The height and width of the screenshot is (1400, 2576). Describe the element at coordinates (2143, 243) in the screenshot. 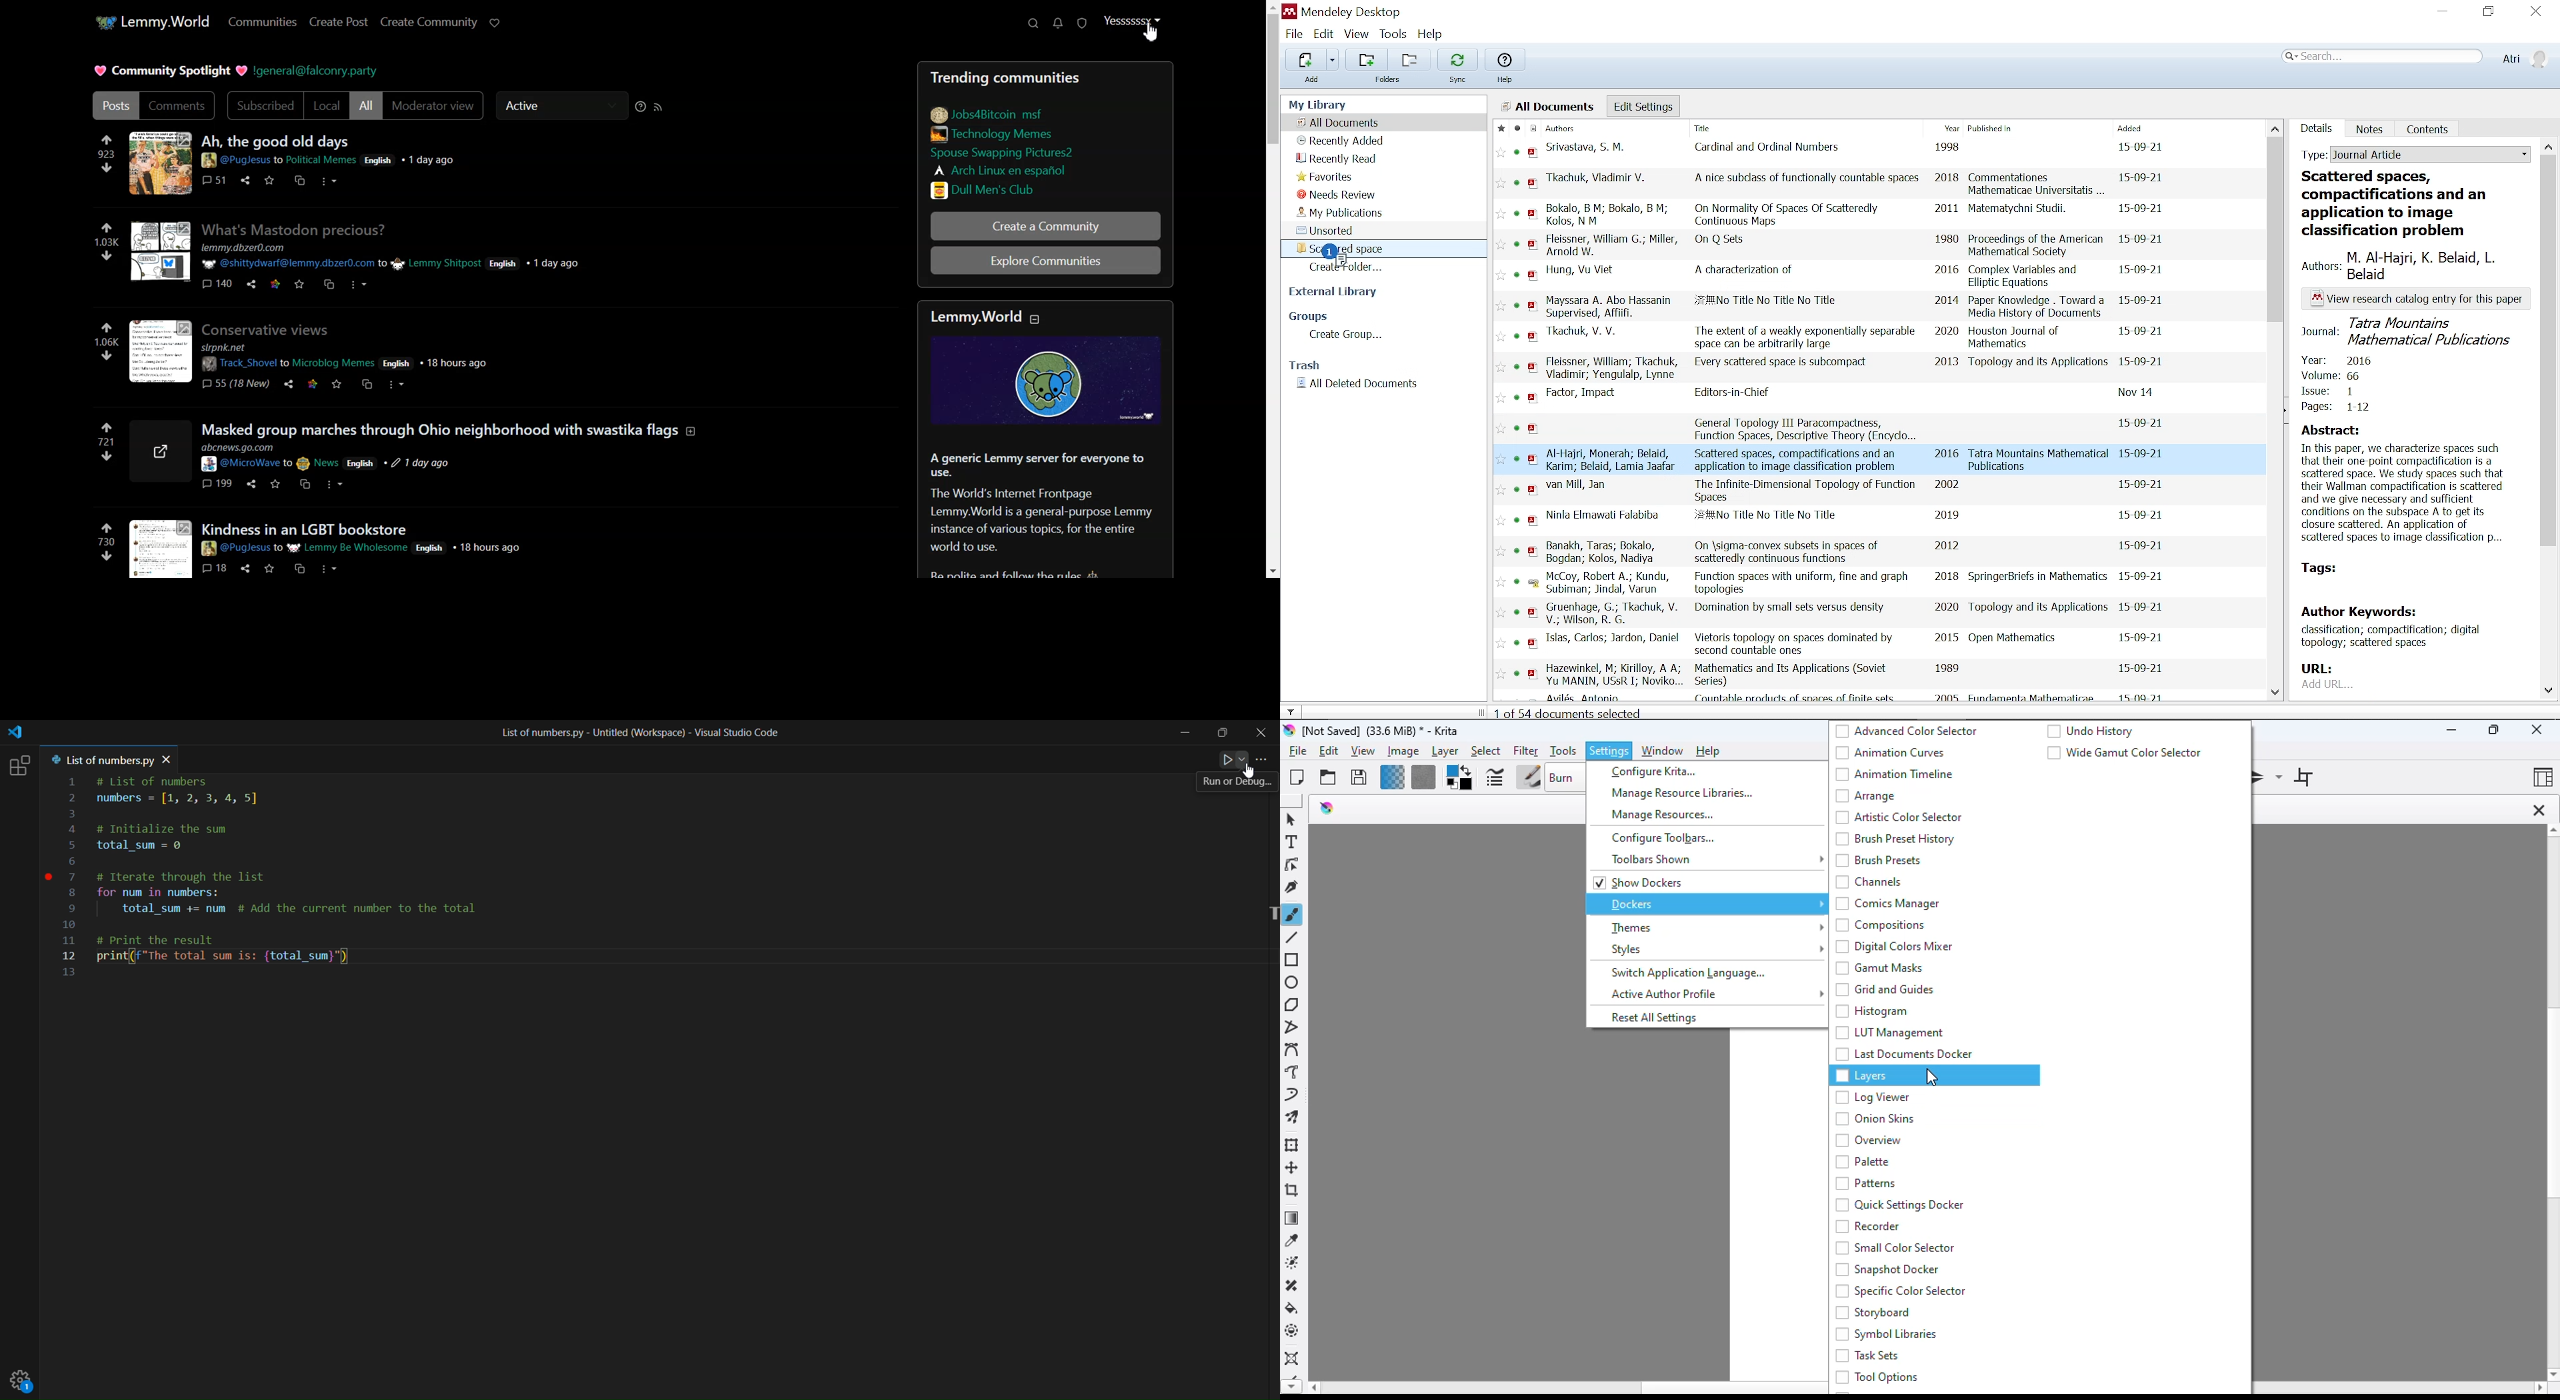

I see `date` at that location.